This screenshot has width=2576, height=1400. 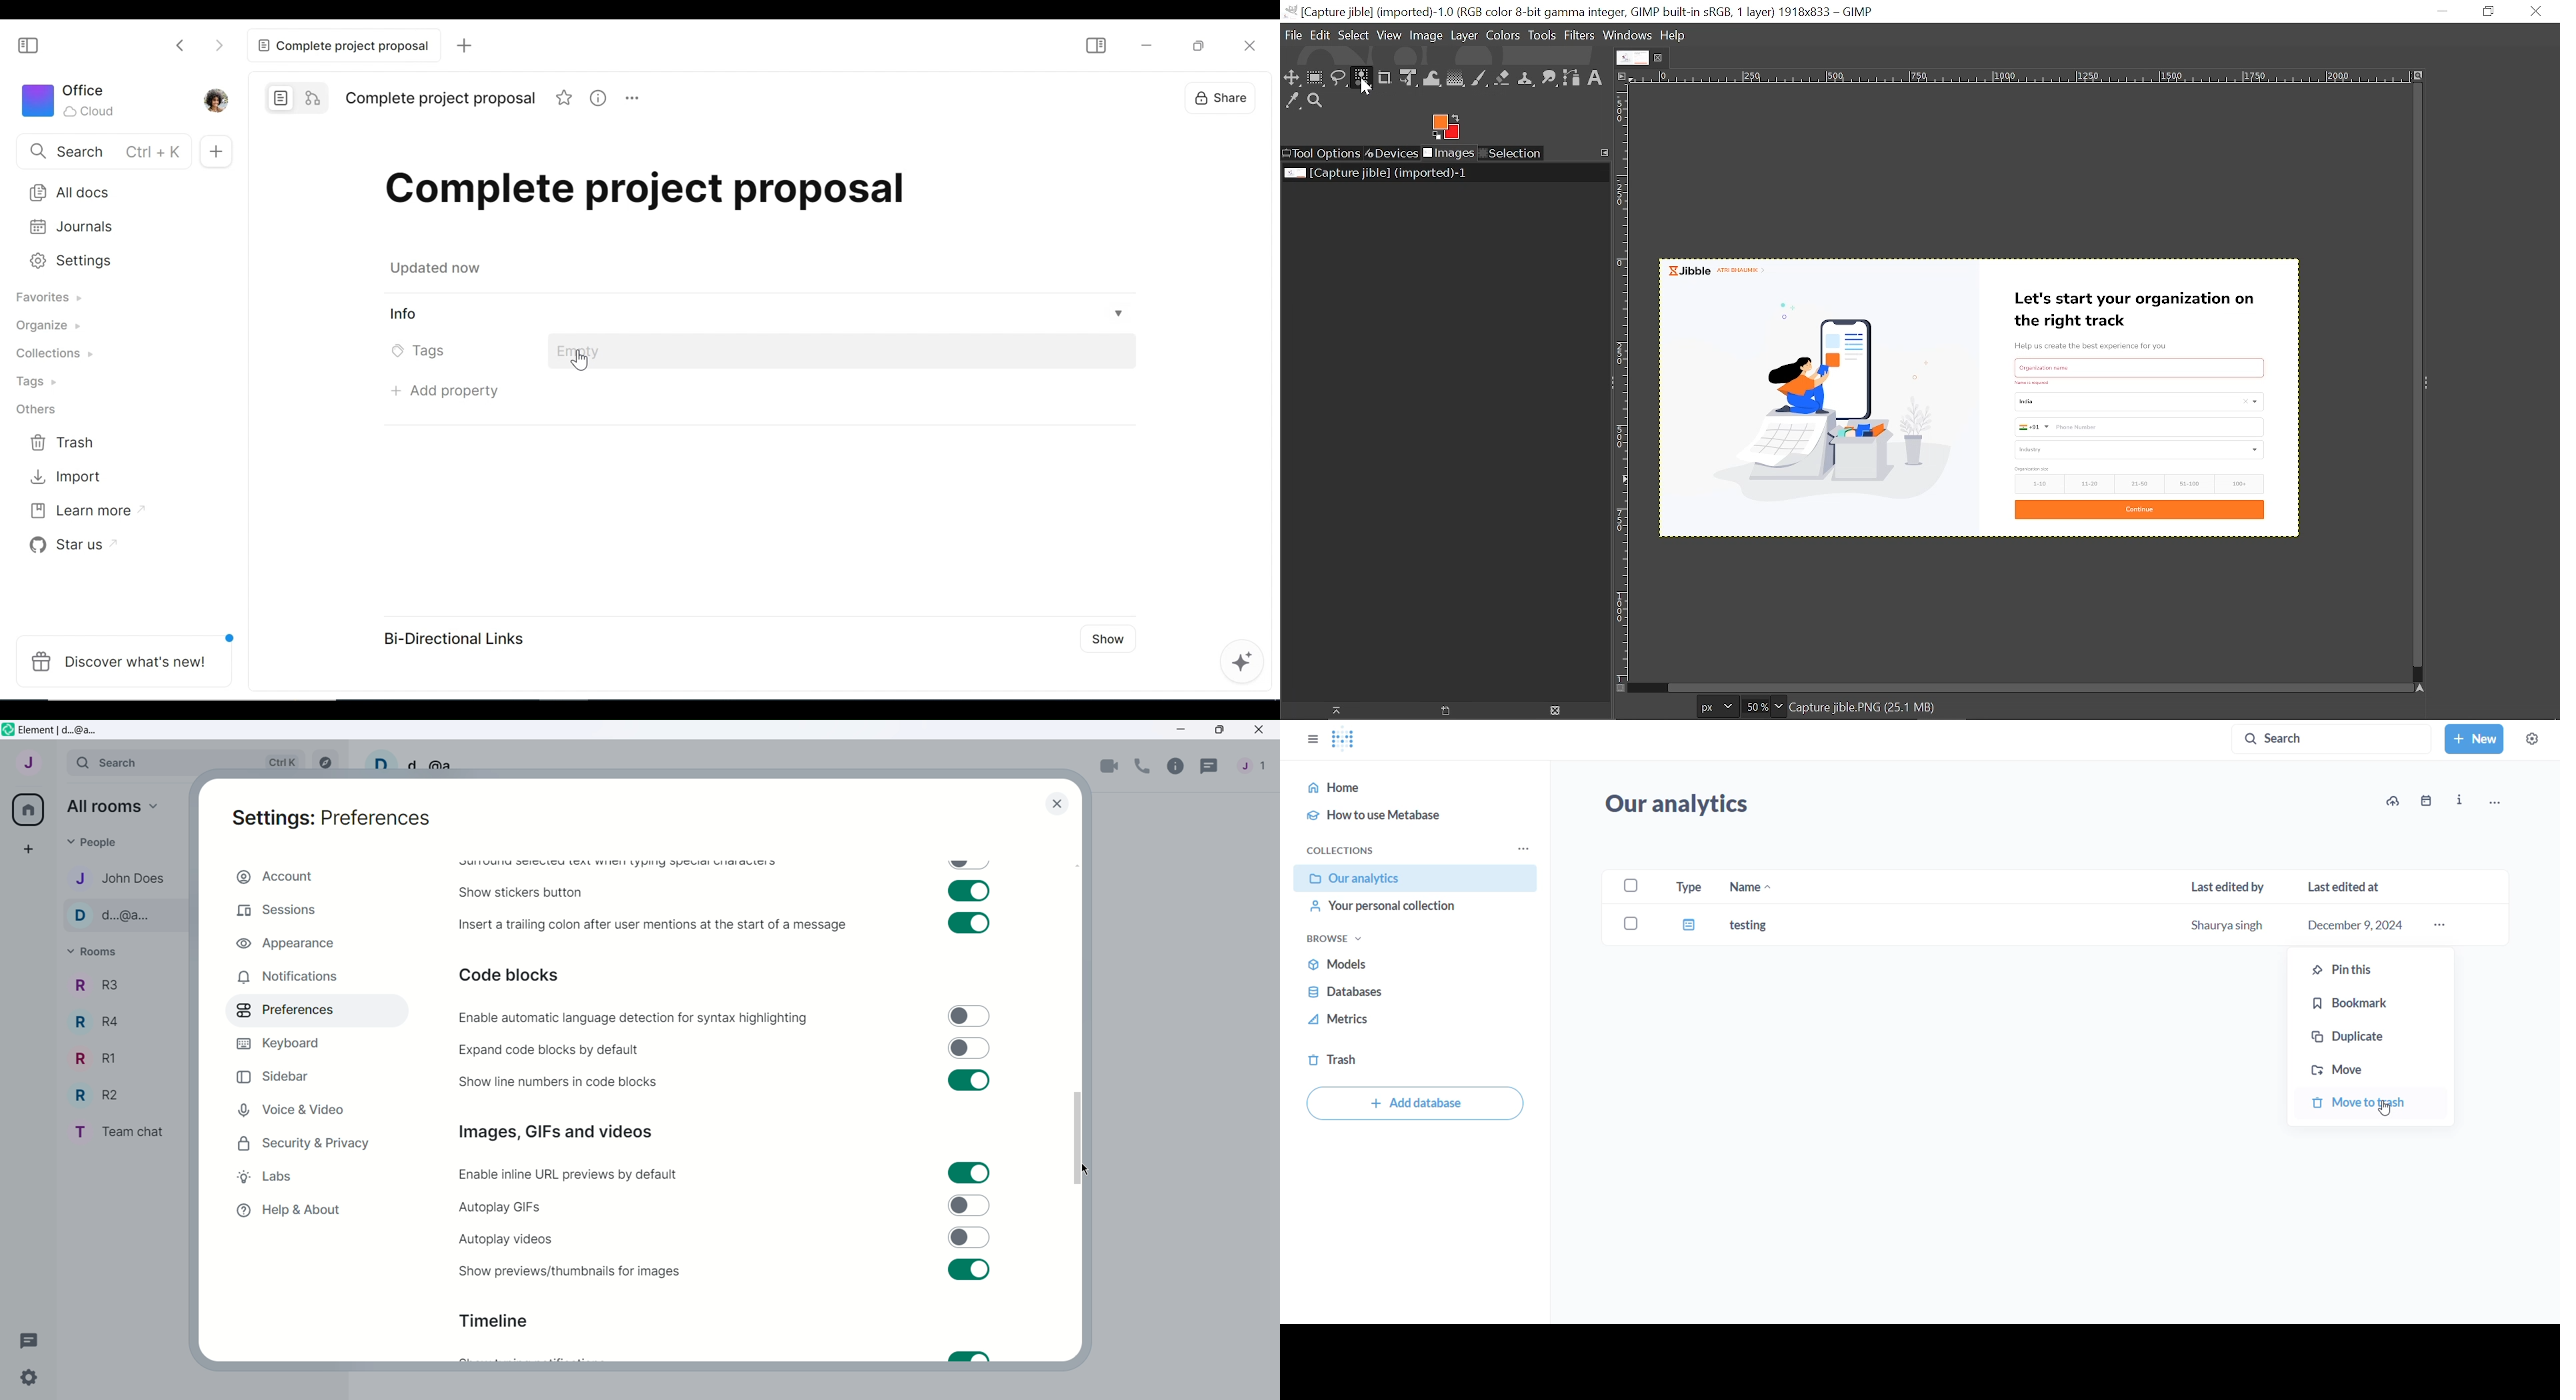 What do you see at coordinates (1143, 767) in the screenshot?
I see `Voice call` at bounding box center [1143, 767].